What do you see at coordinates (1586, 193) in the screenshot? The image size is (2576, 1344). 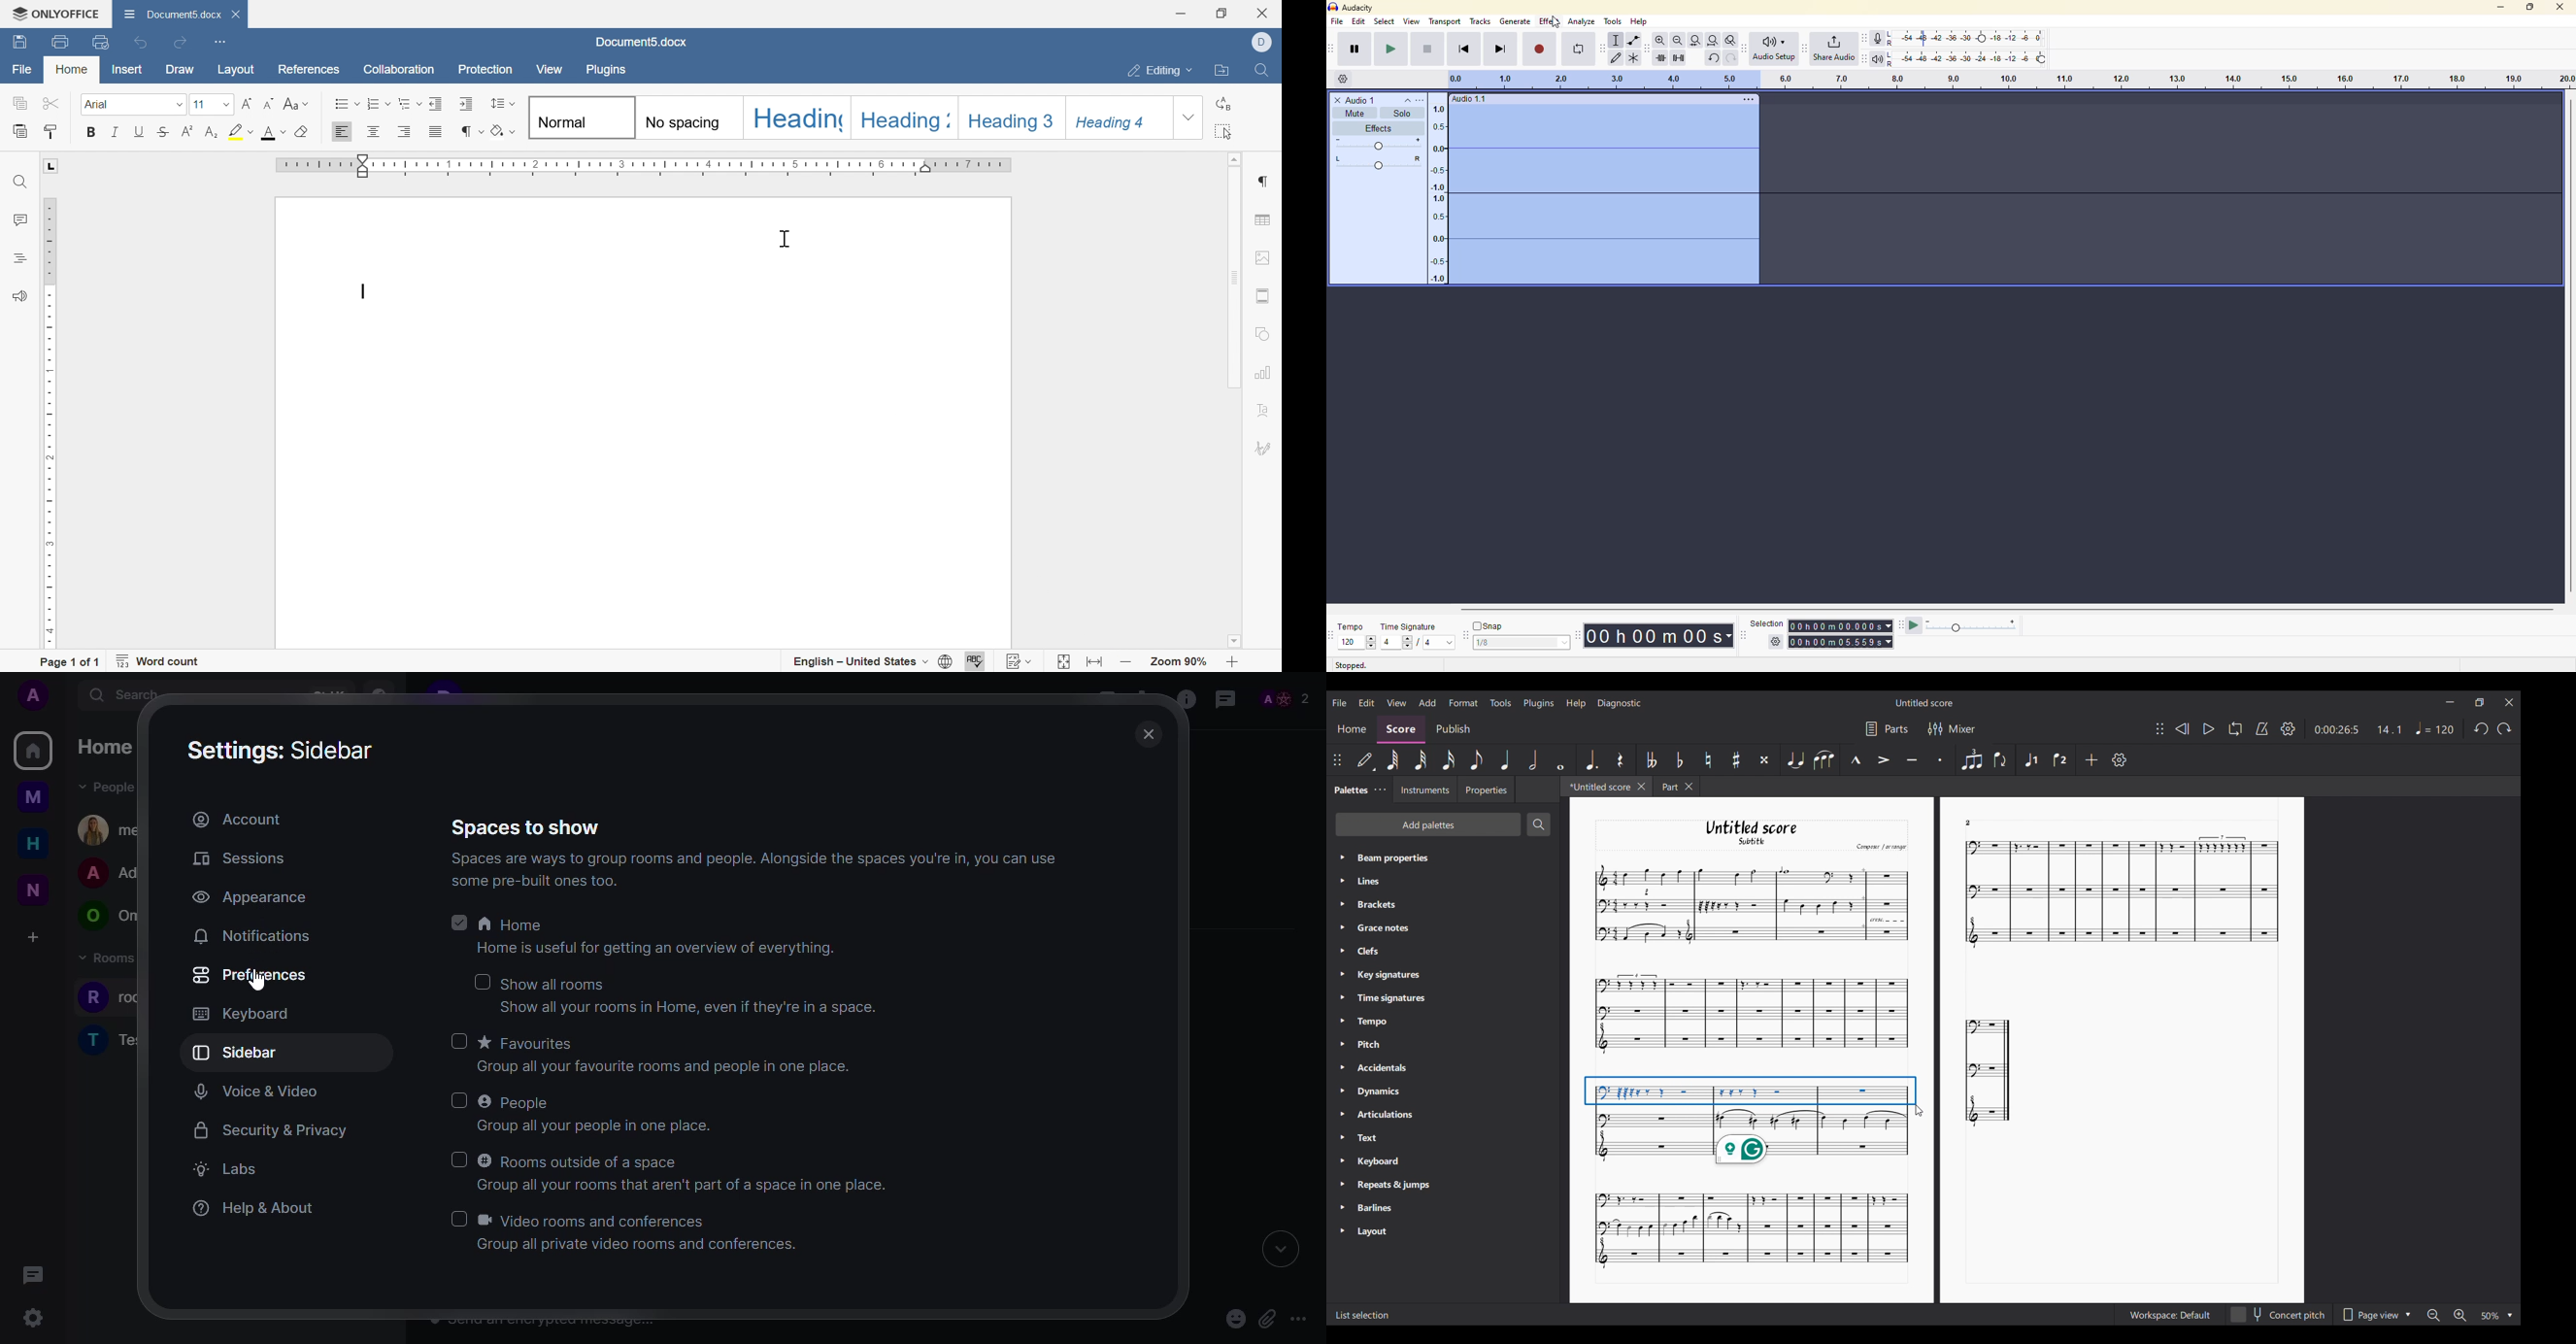 I see `audio` at bounding box center [1586, 193].